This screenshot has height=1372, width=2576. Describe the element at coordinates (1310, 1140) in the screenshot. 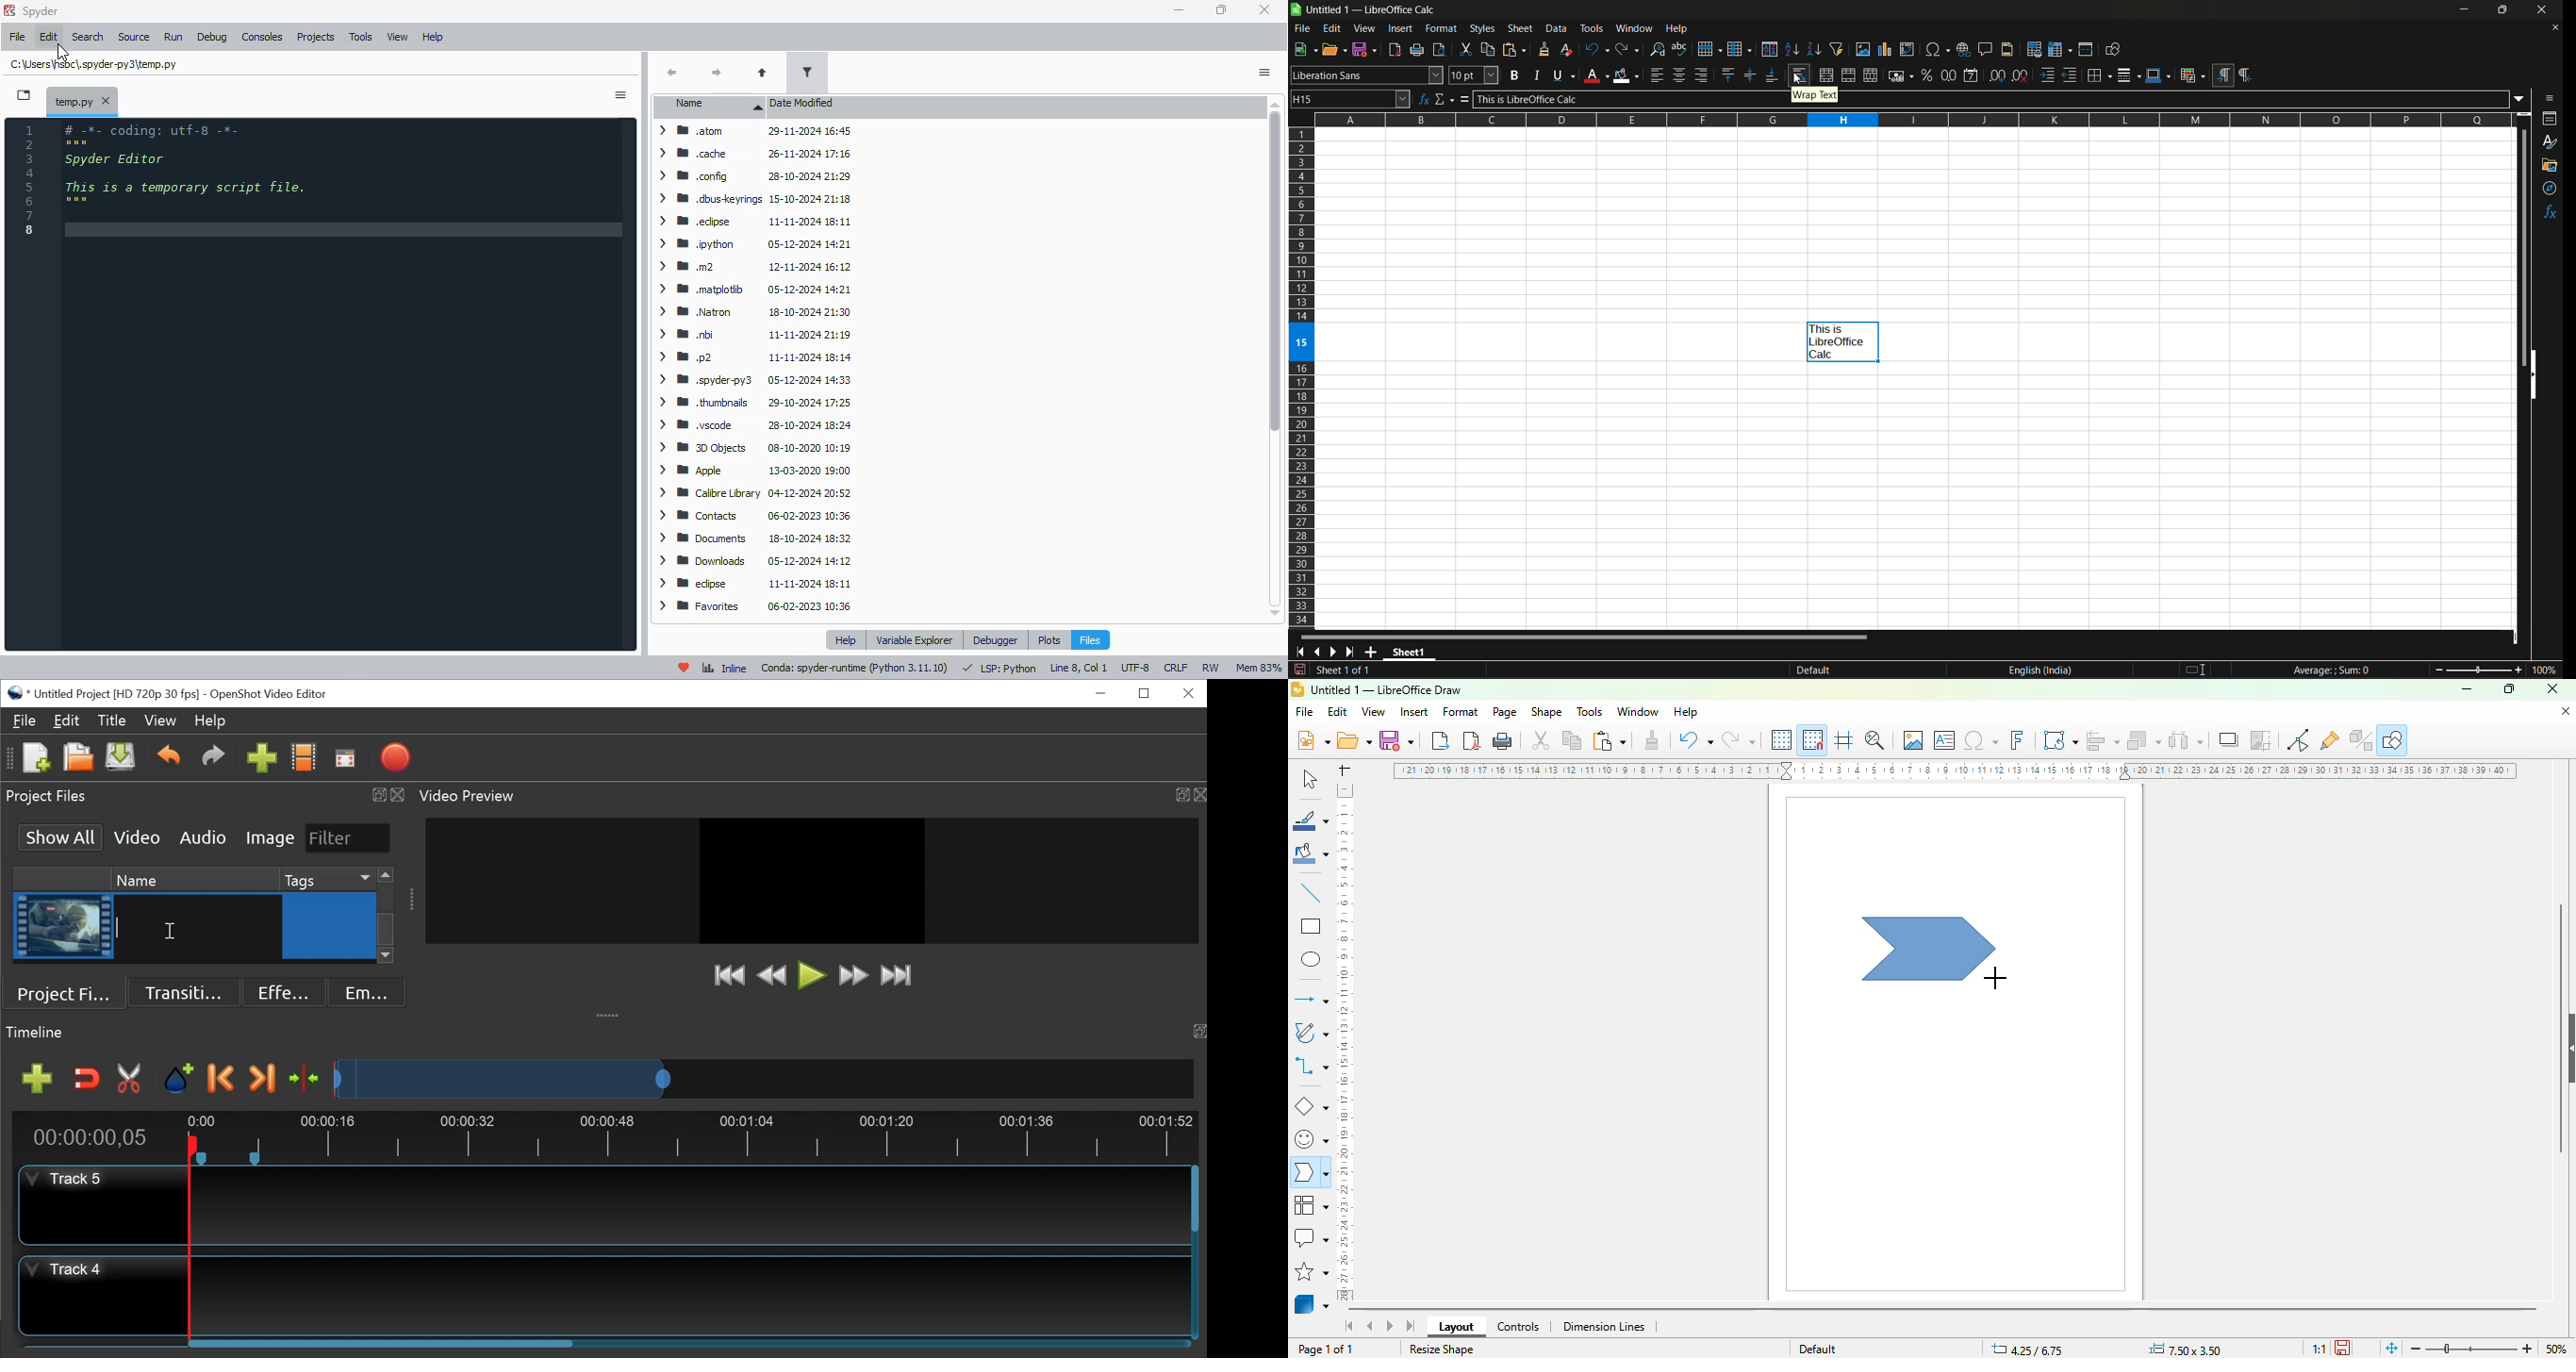

I see `symbol shapes` at that location.